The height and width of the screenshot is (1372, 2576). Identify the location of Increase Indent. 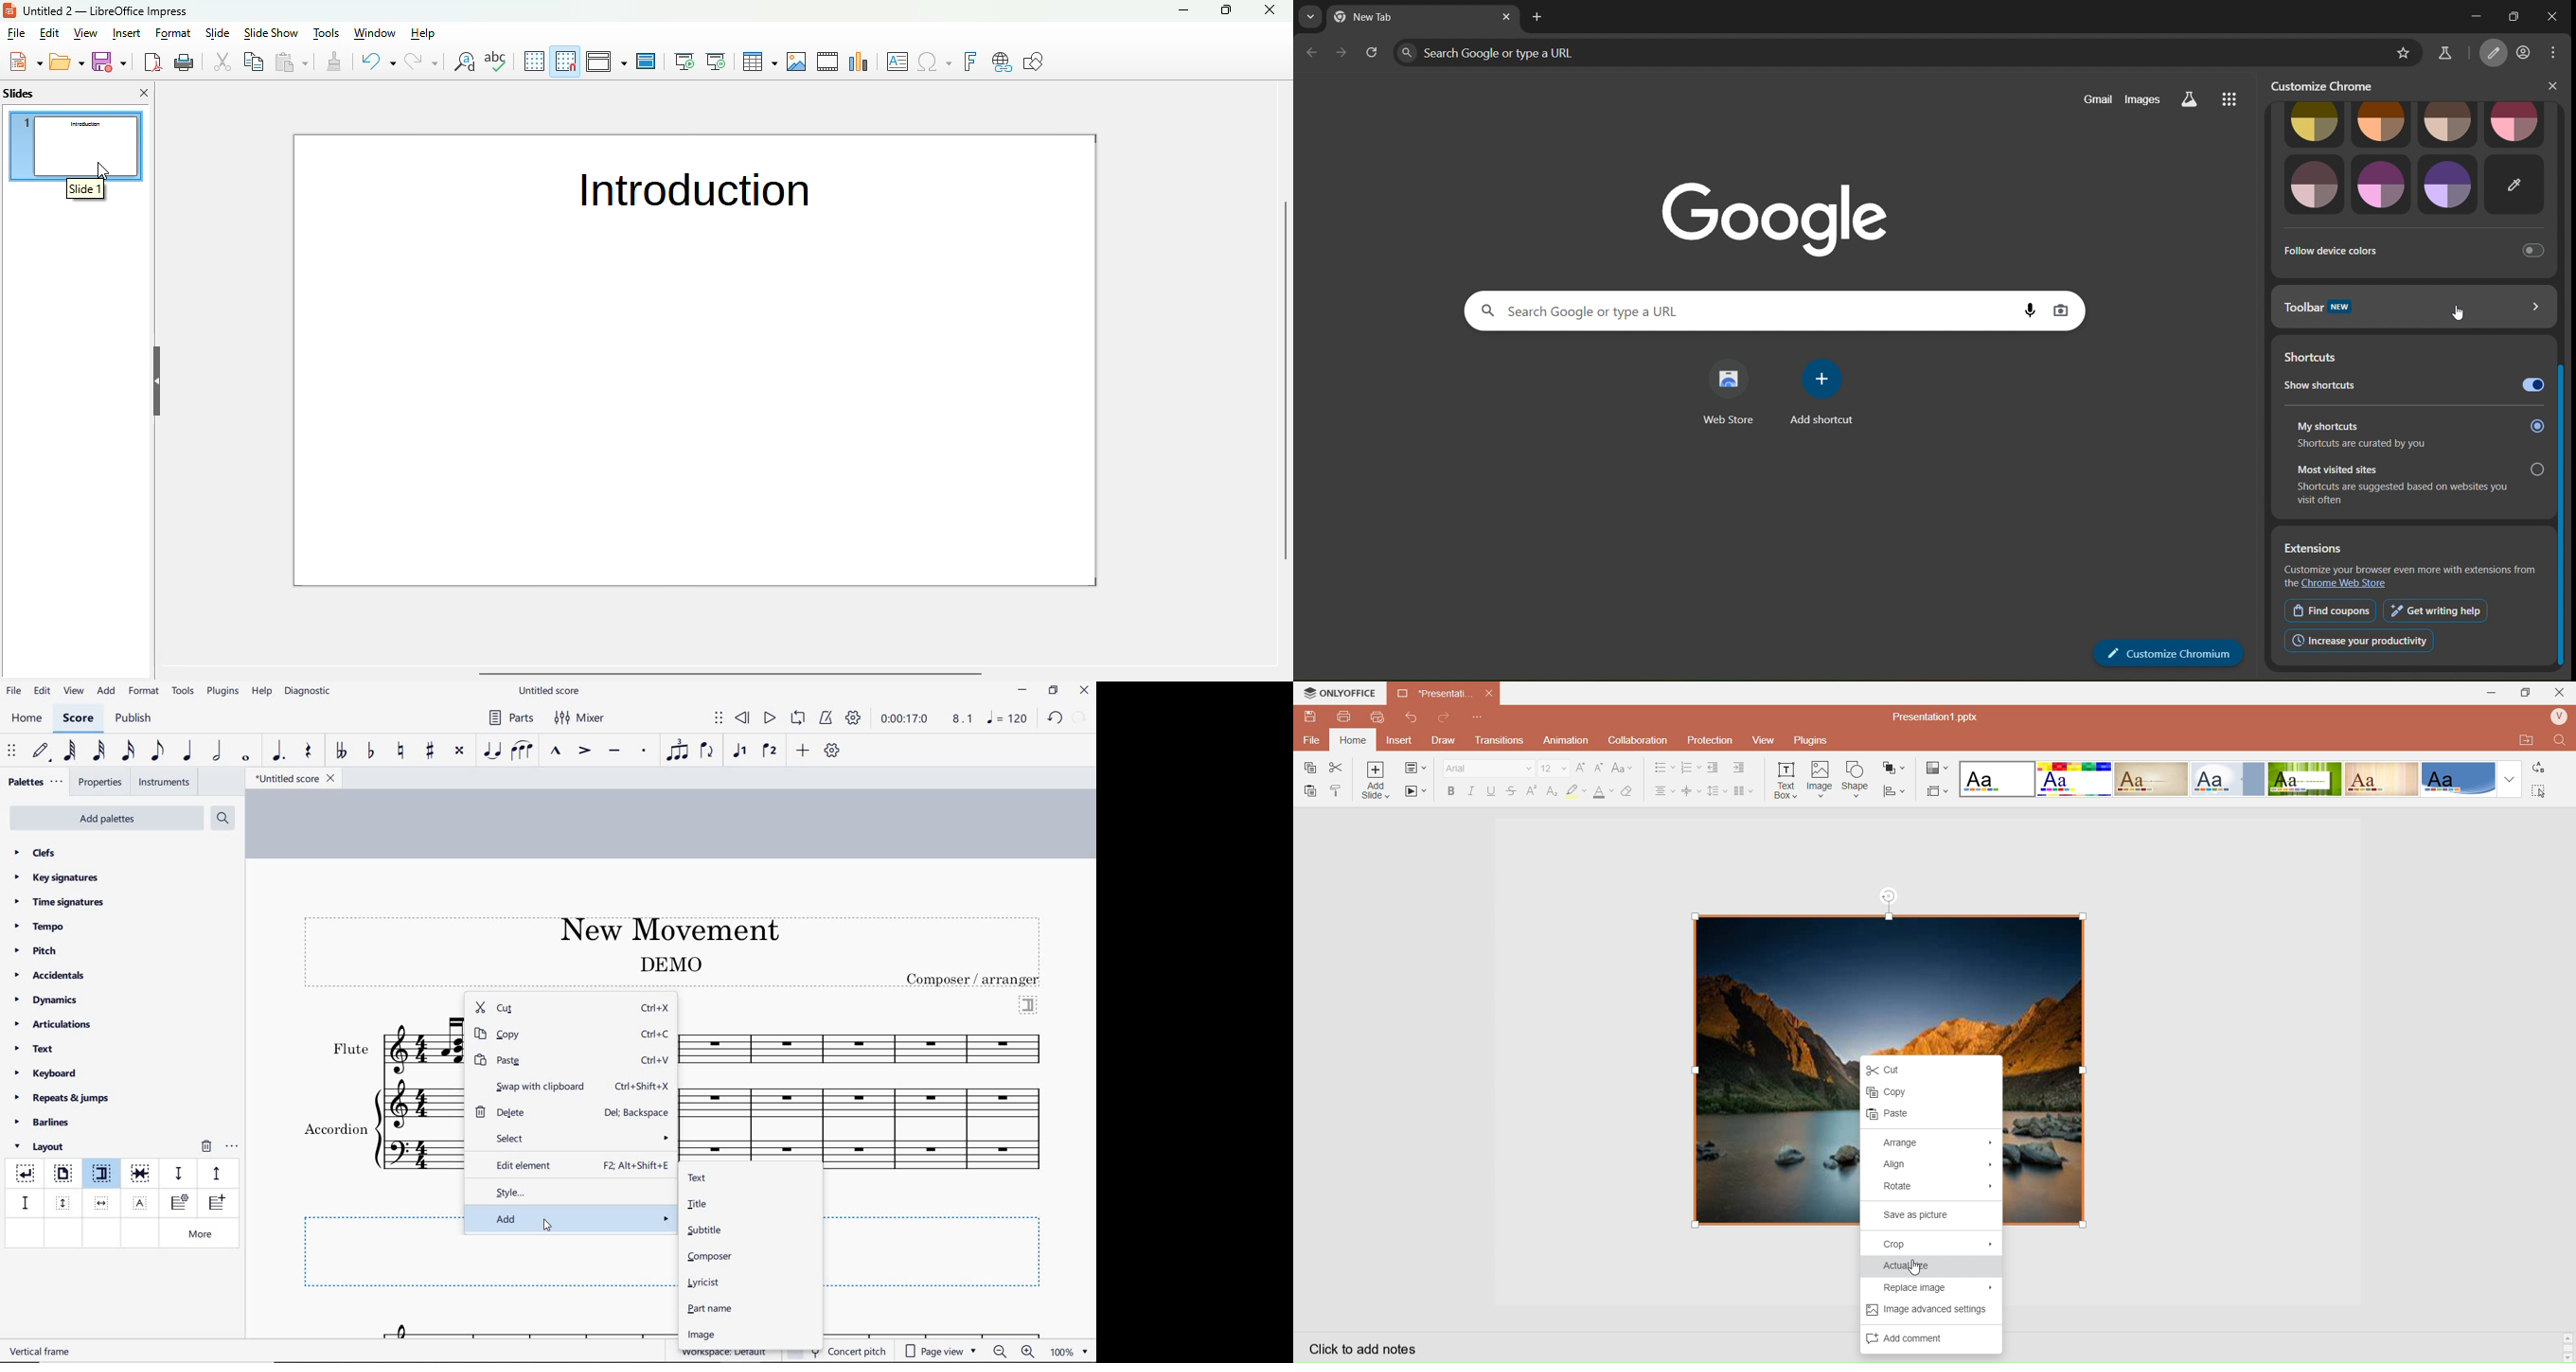
(1740, 767).